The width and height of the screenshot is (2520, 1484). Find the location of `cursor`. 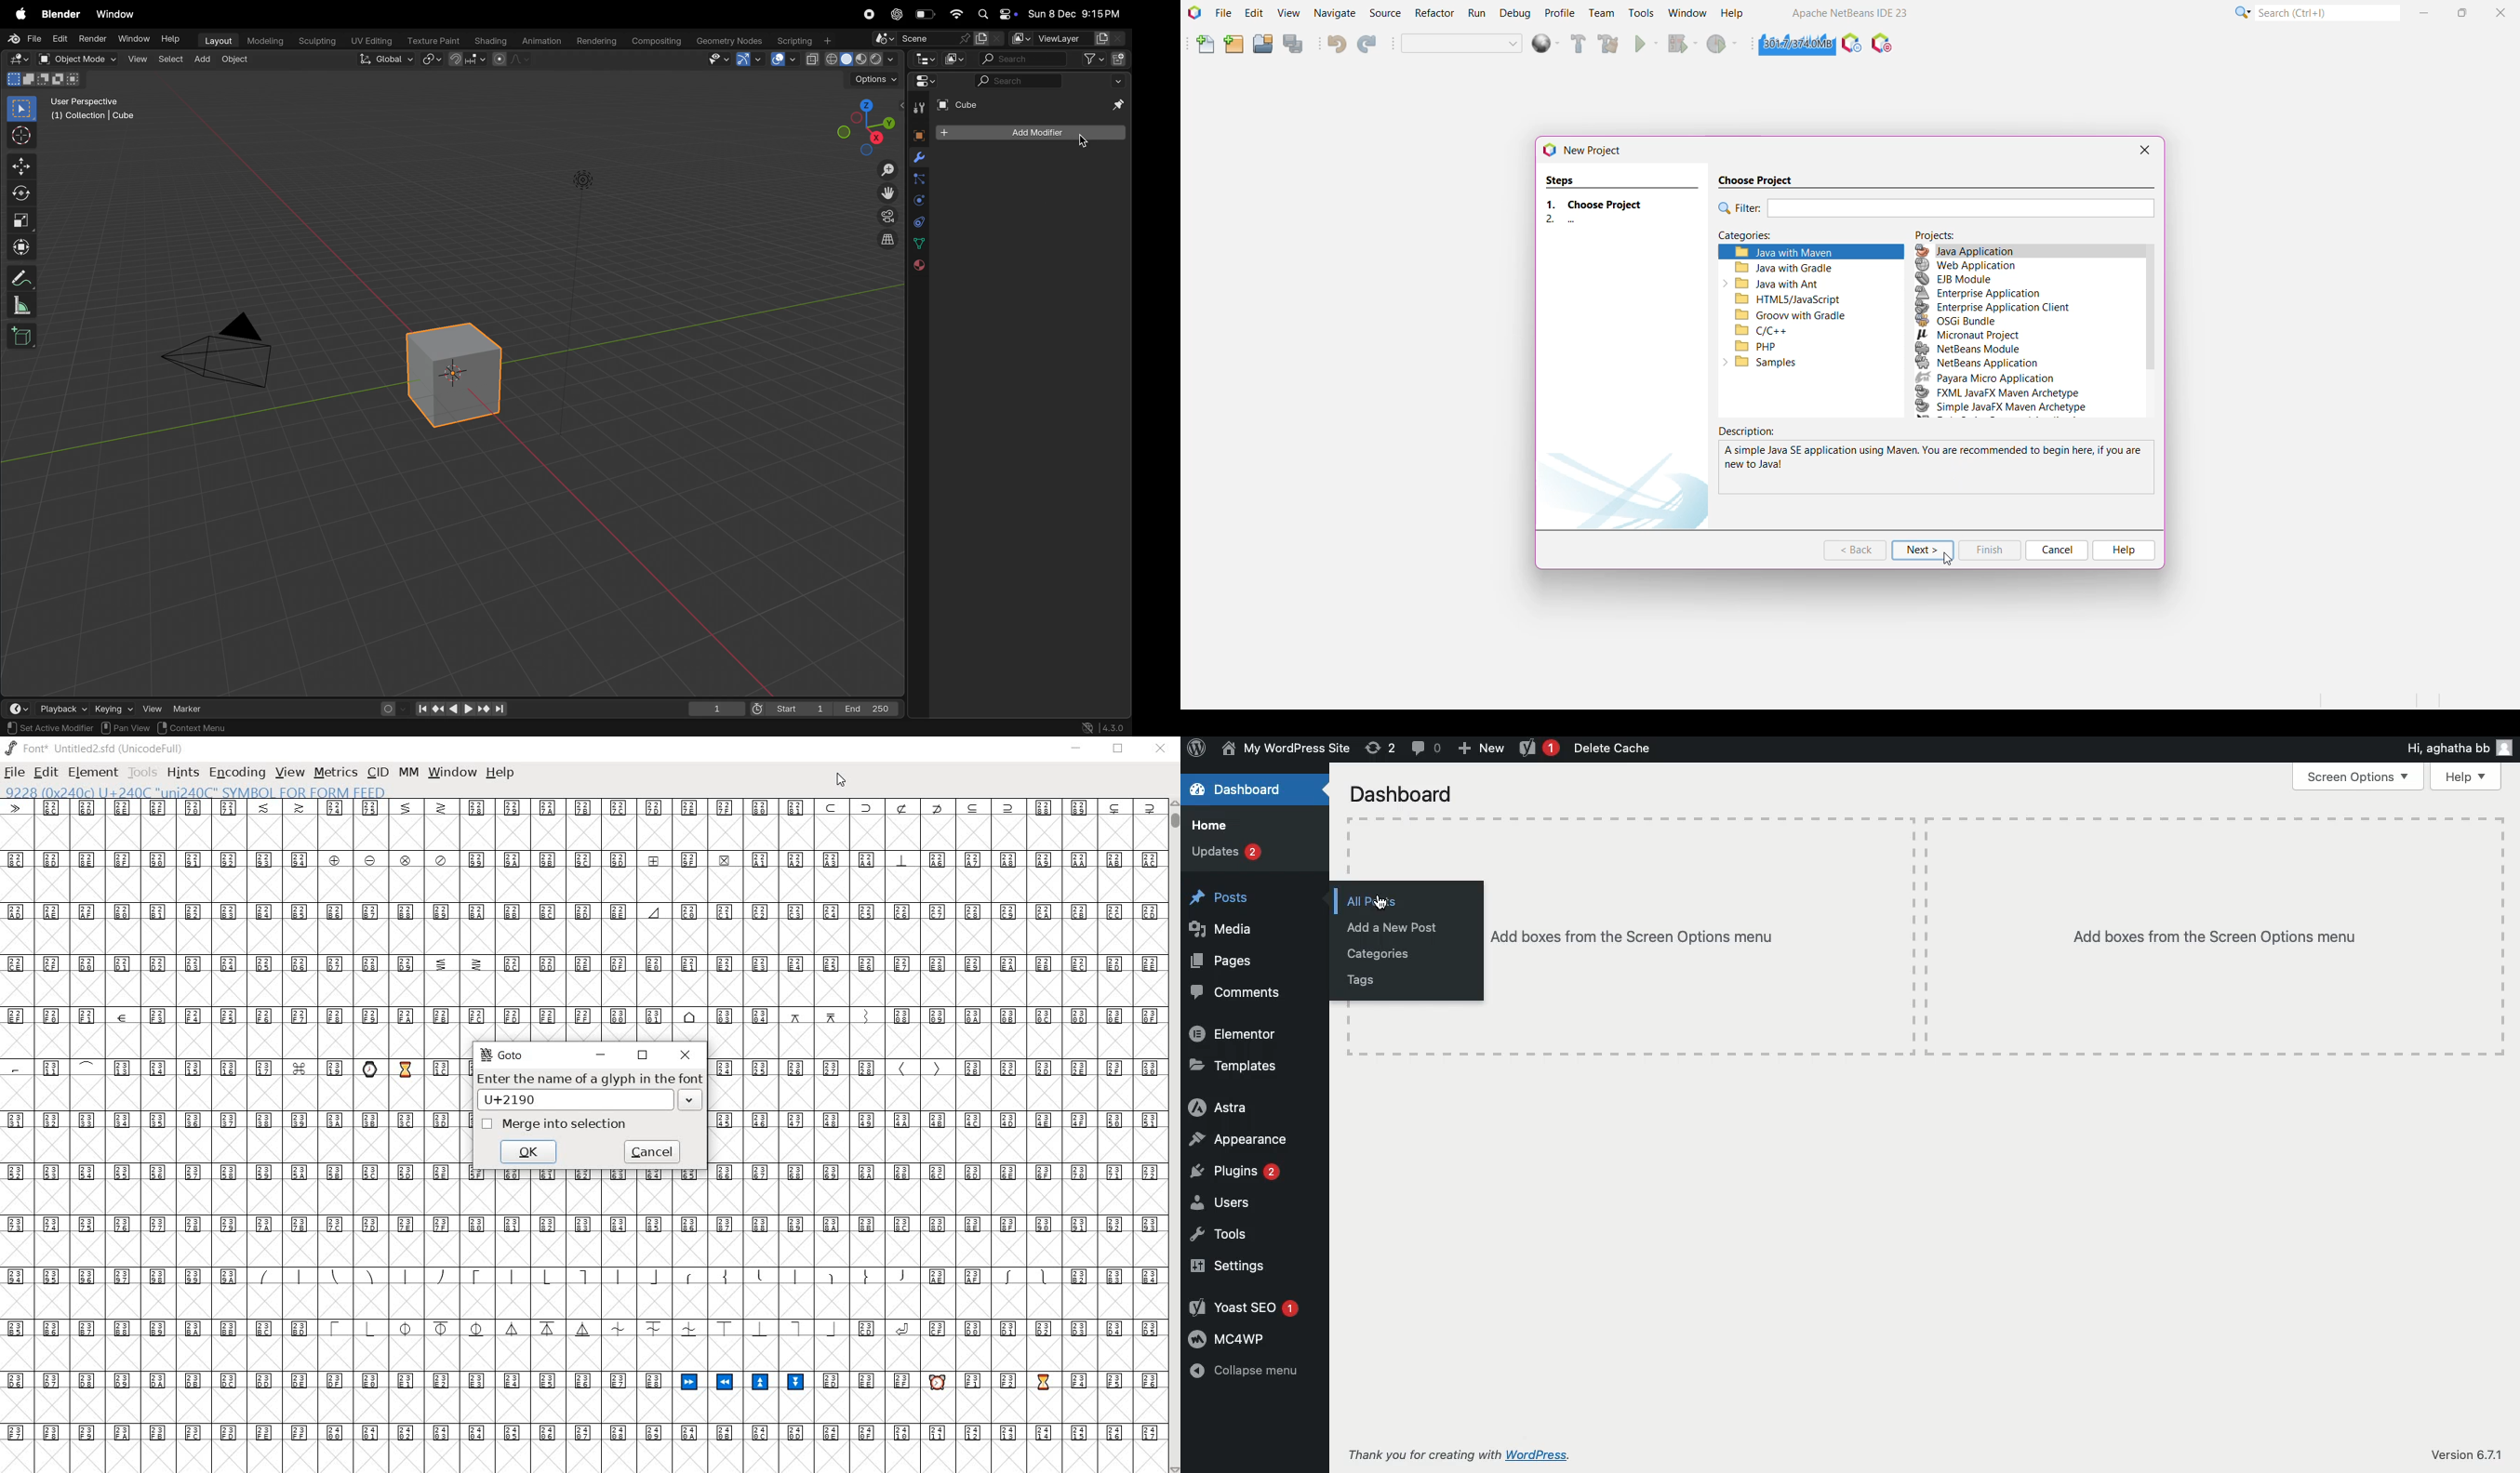

cursor is located at coordinates (1086, 141).